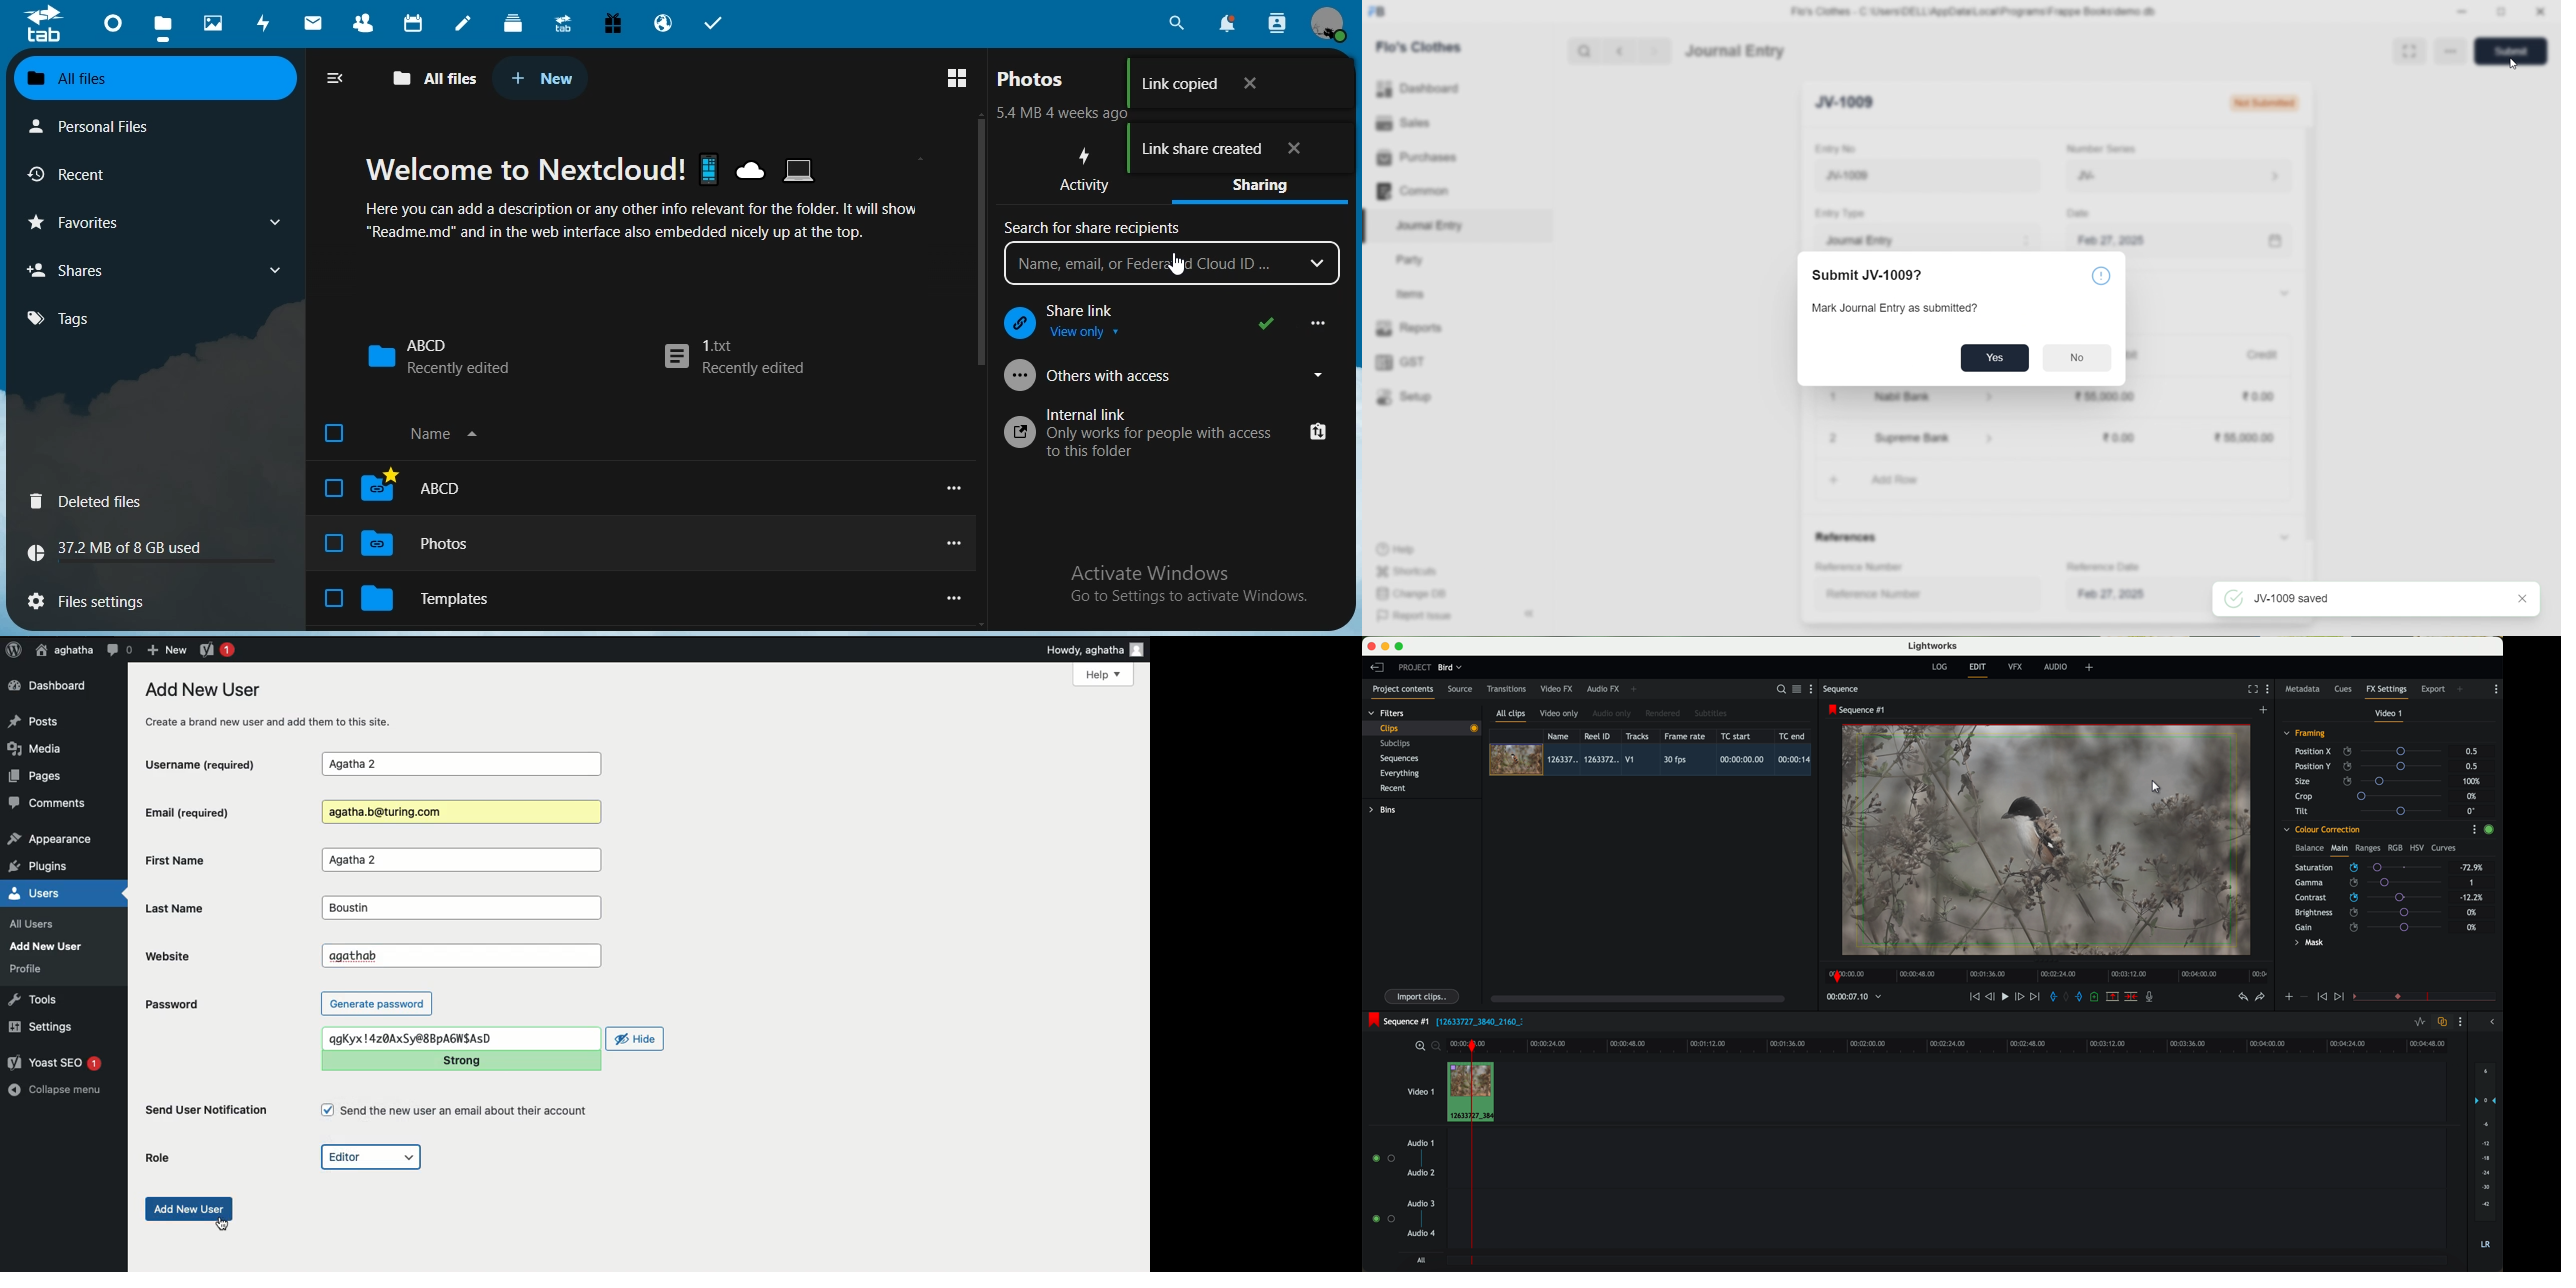 The height and width of the screenshot is (1288, 2576). Describe the element at coordinates (1277, 23) in the screenshot. I see `search contacts` at that location.